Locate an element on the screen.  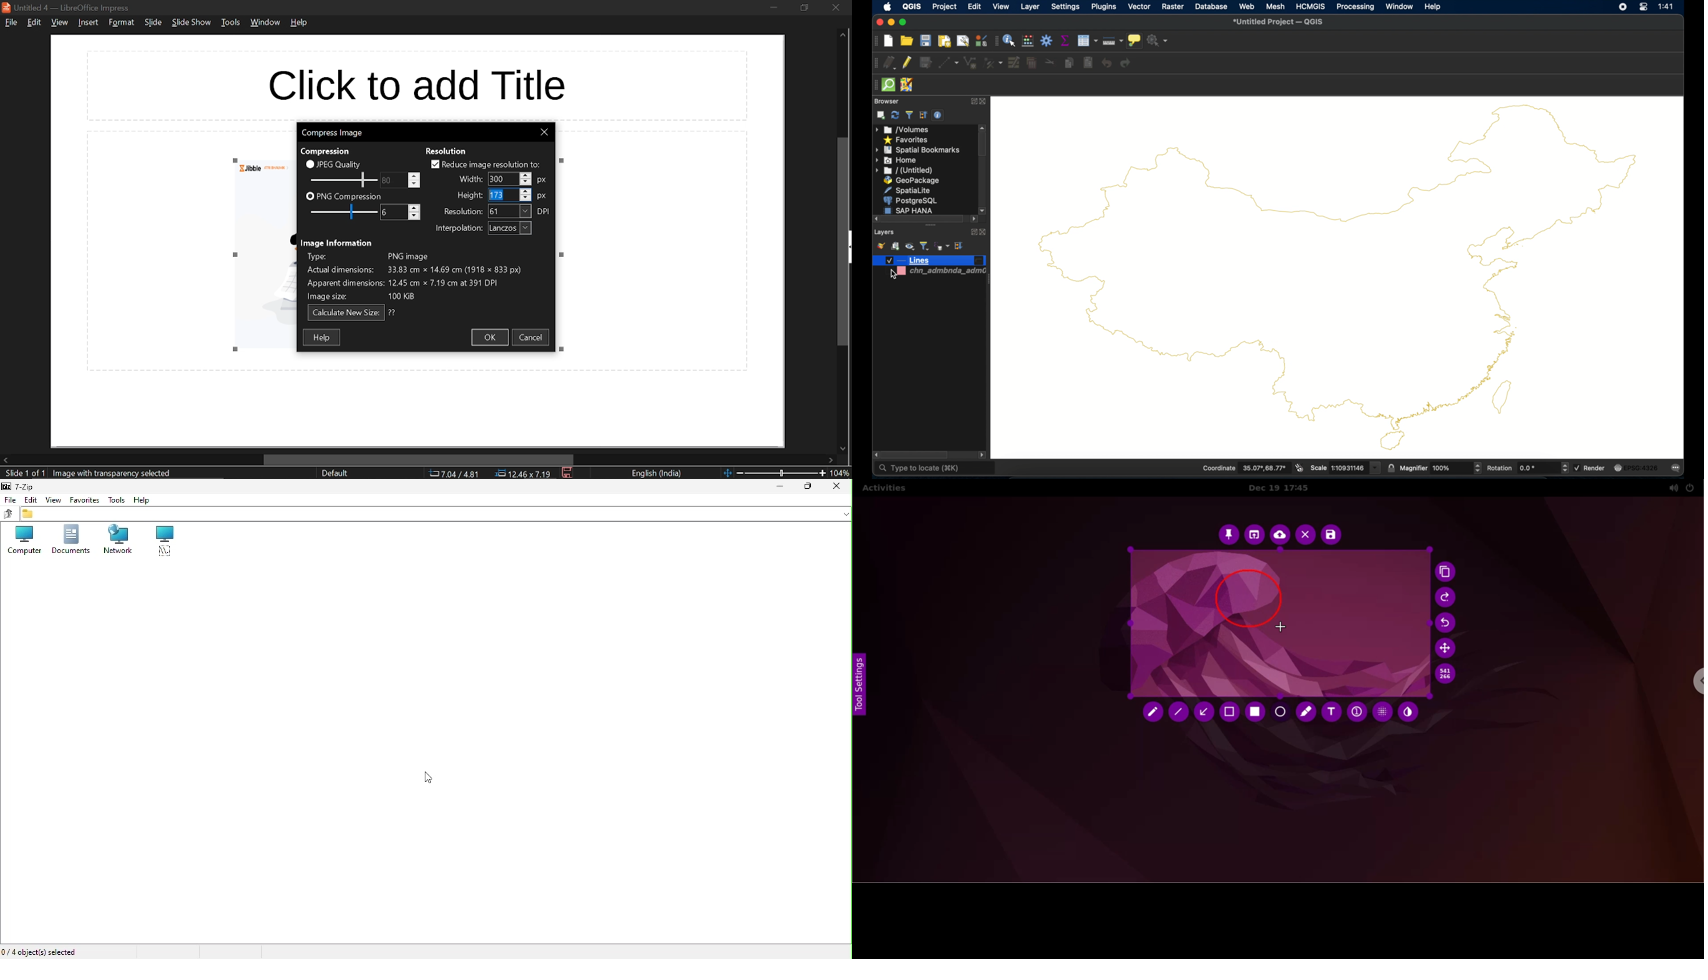
close is located at coordinates (984, 233).